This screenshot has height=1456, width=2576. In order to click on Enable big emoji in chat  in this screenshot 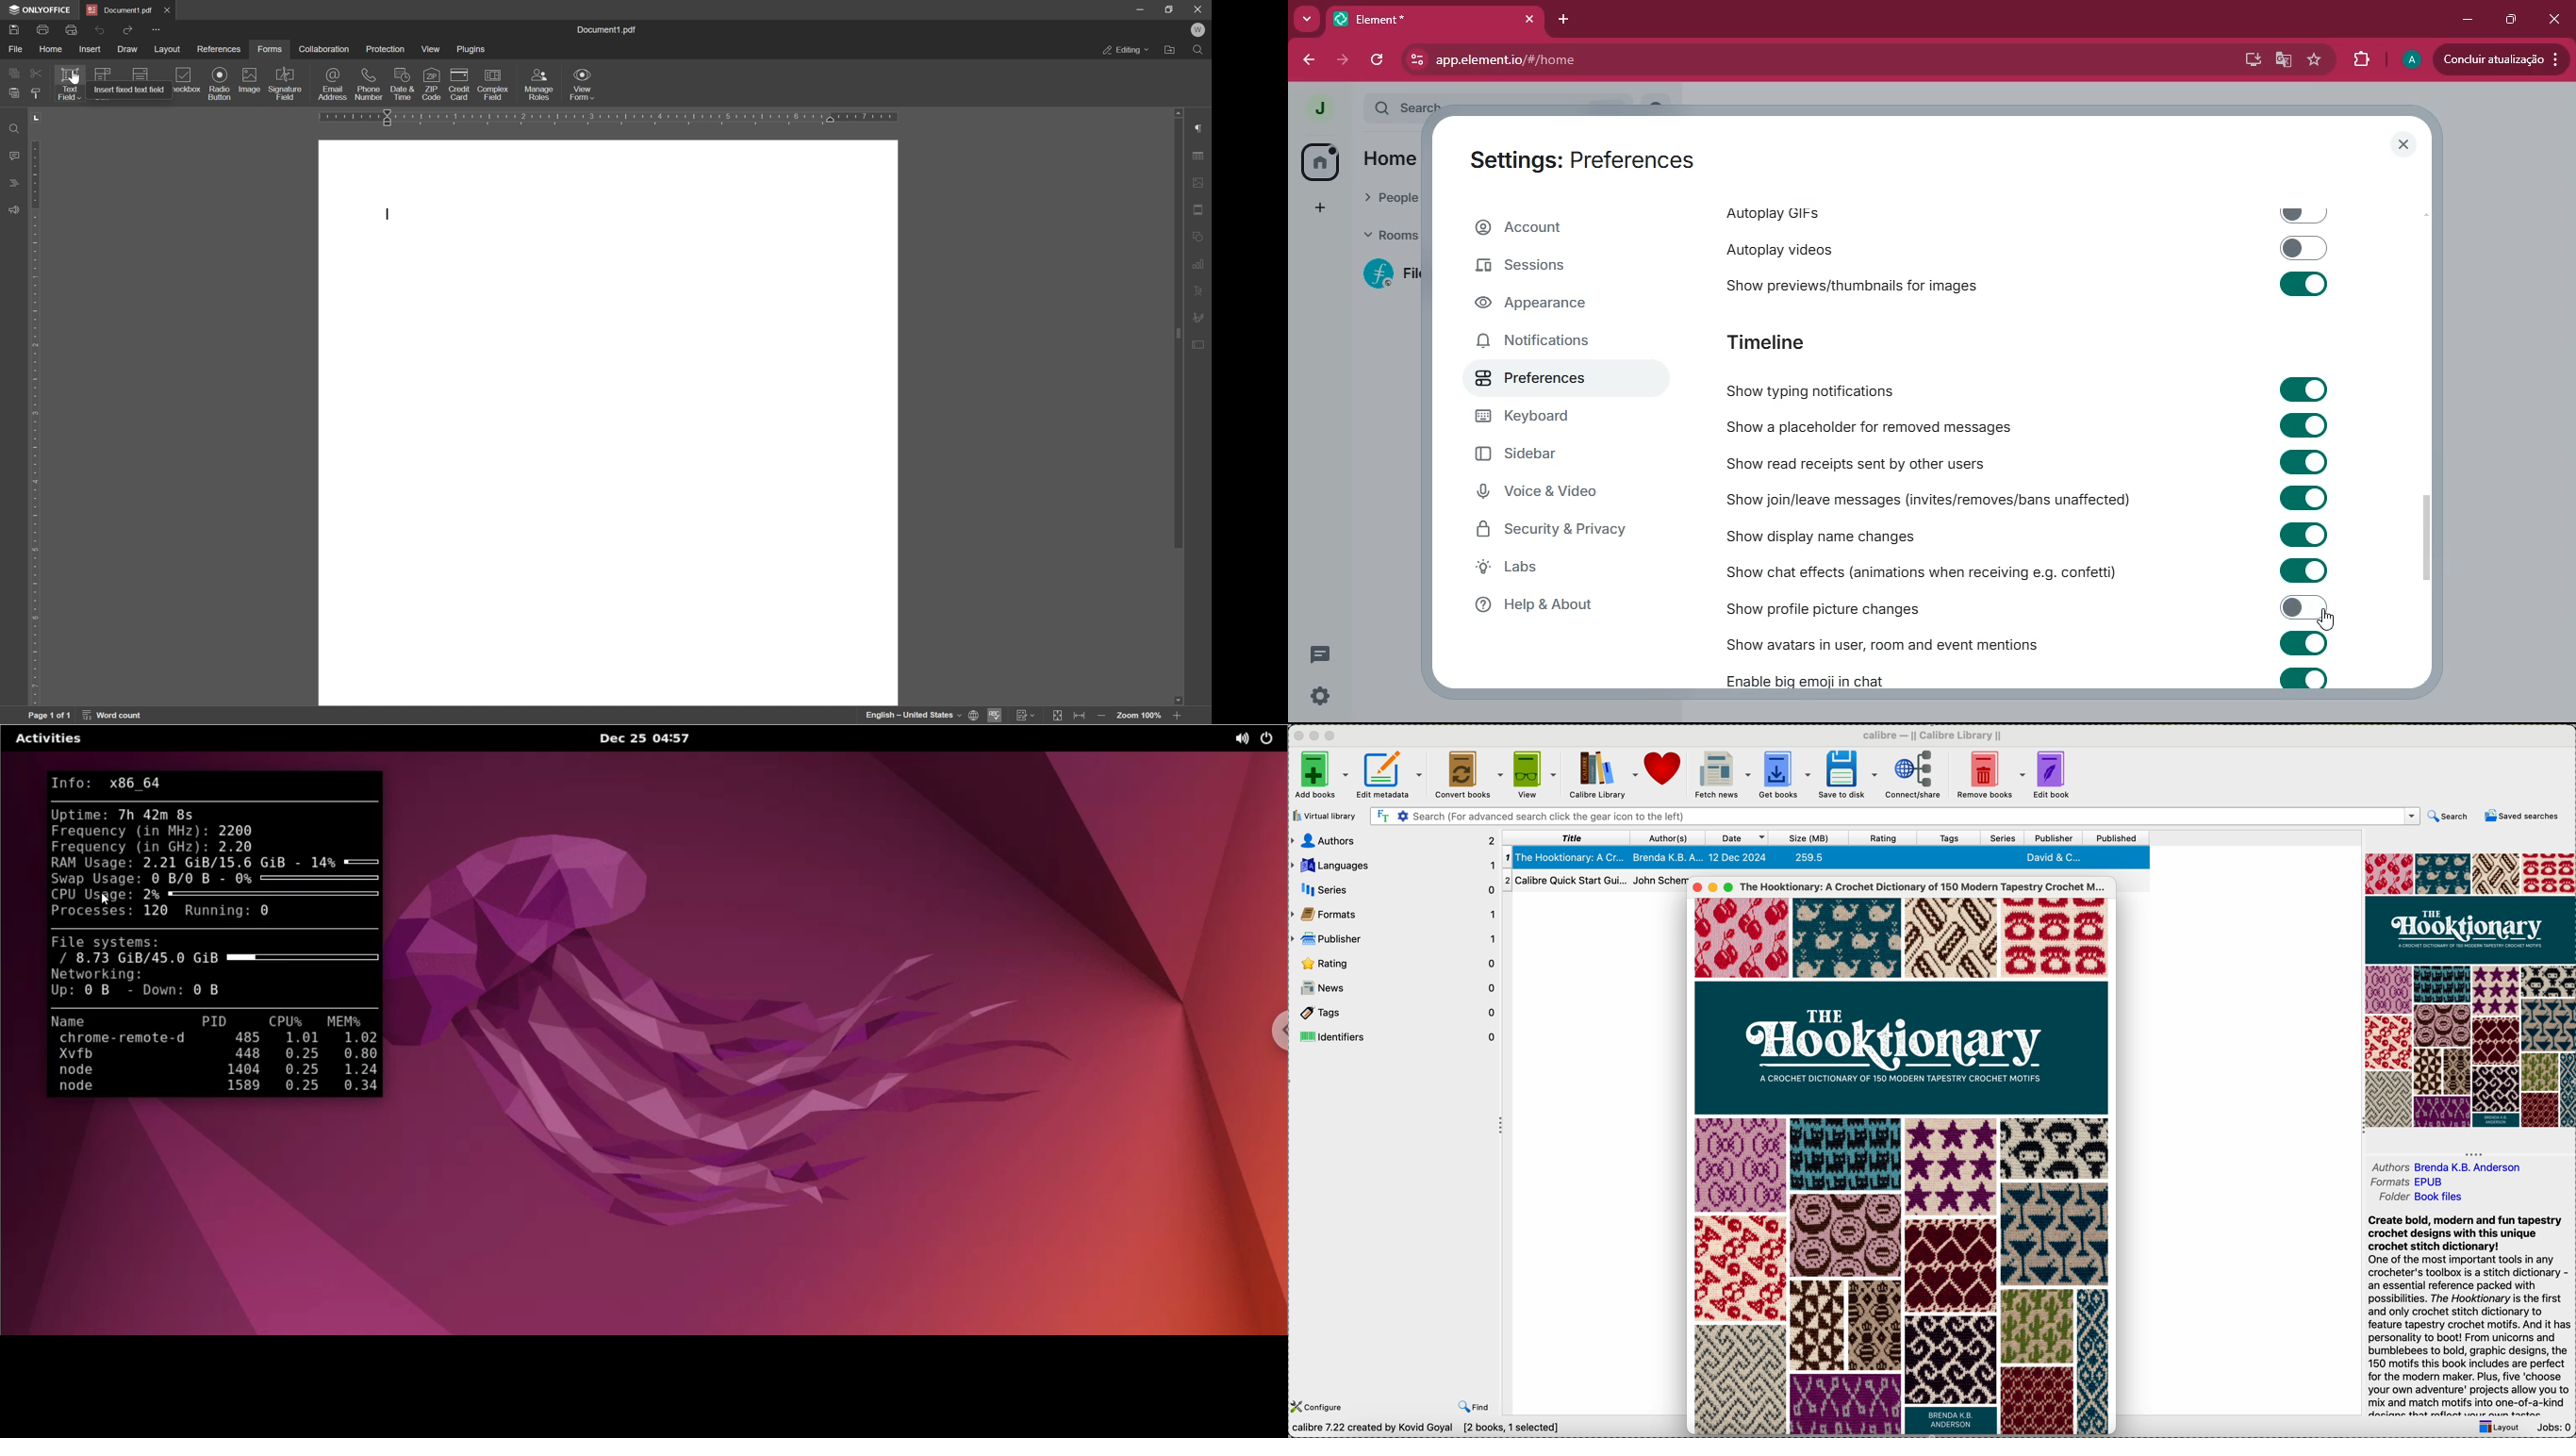, I will do `click(2029, 681)`.